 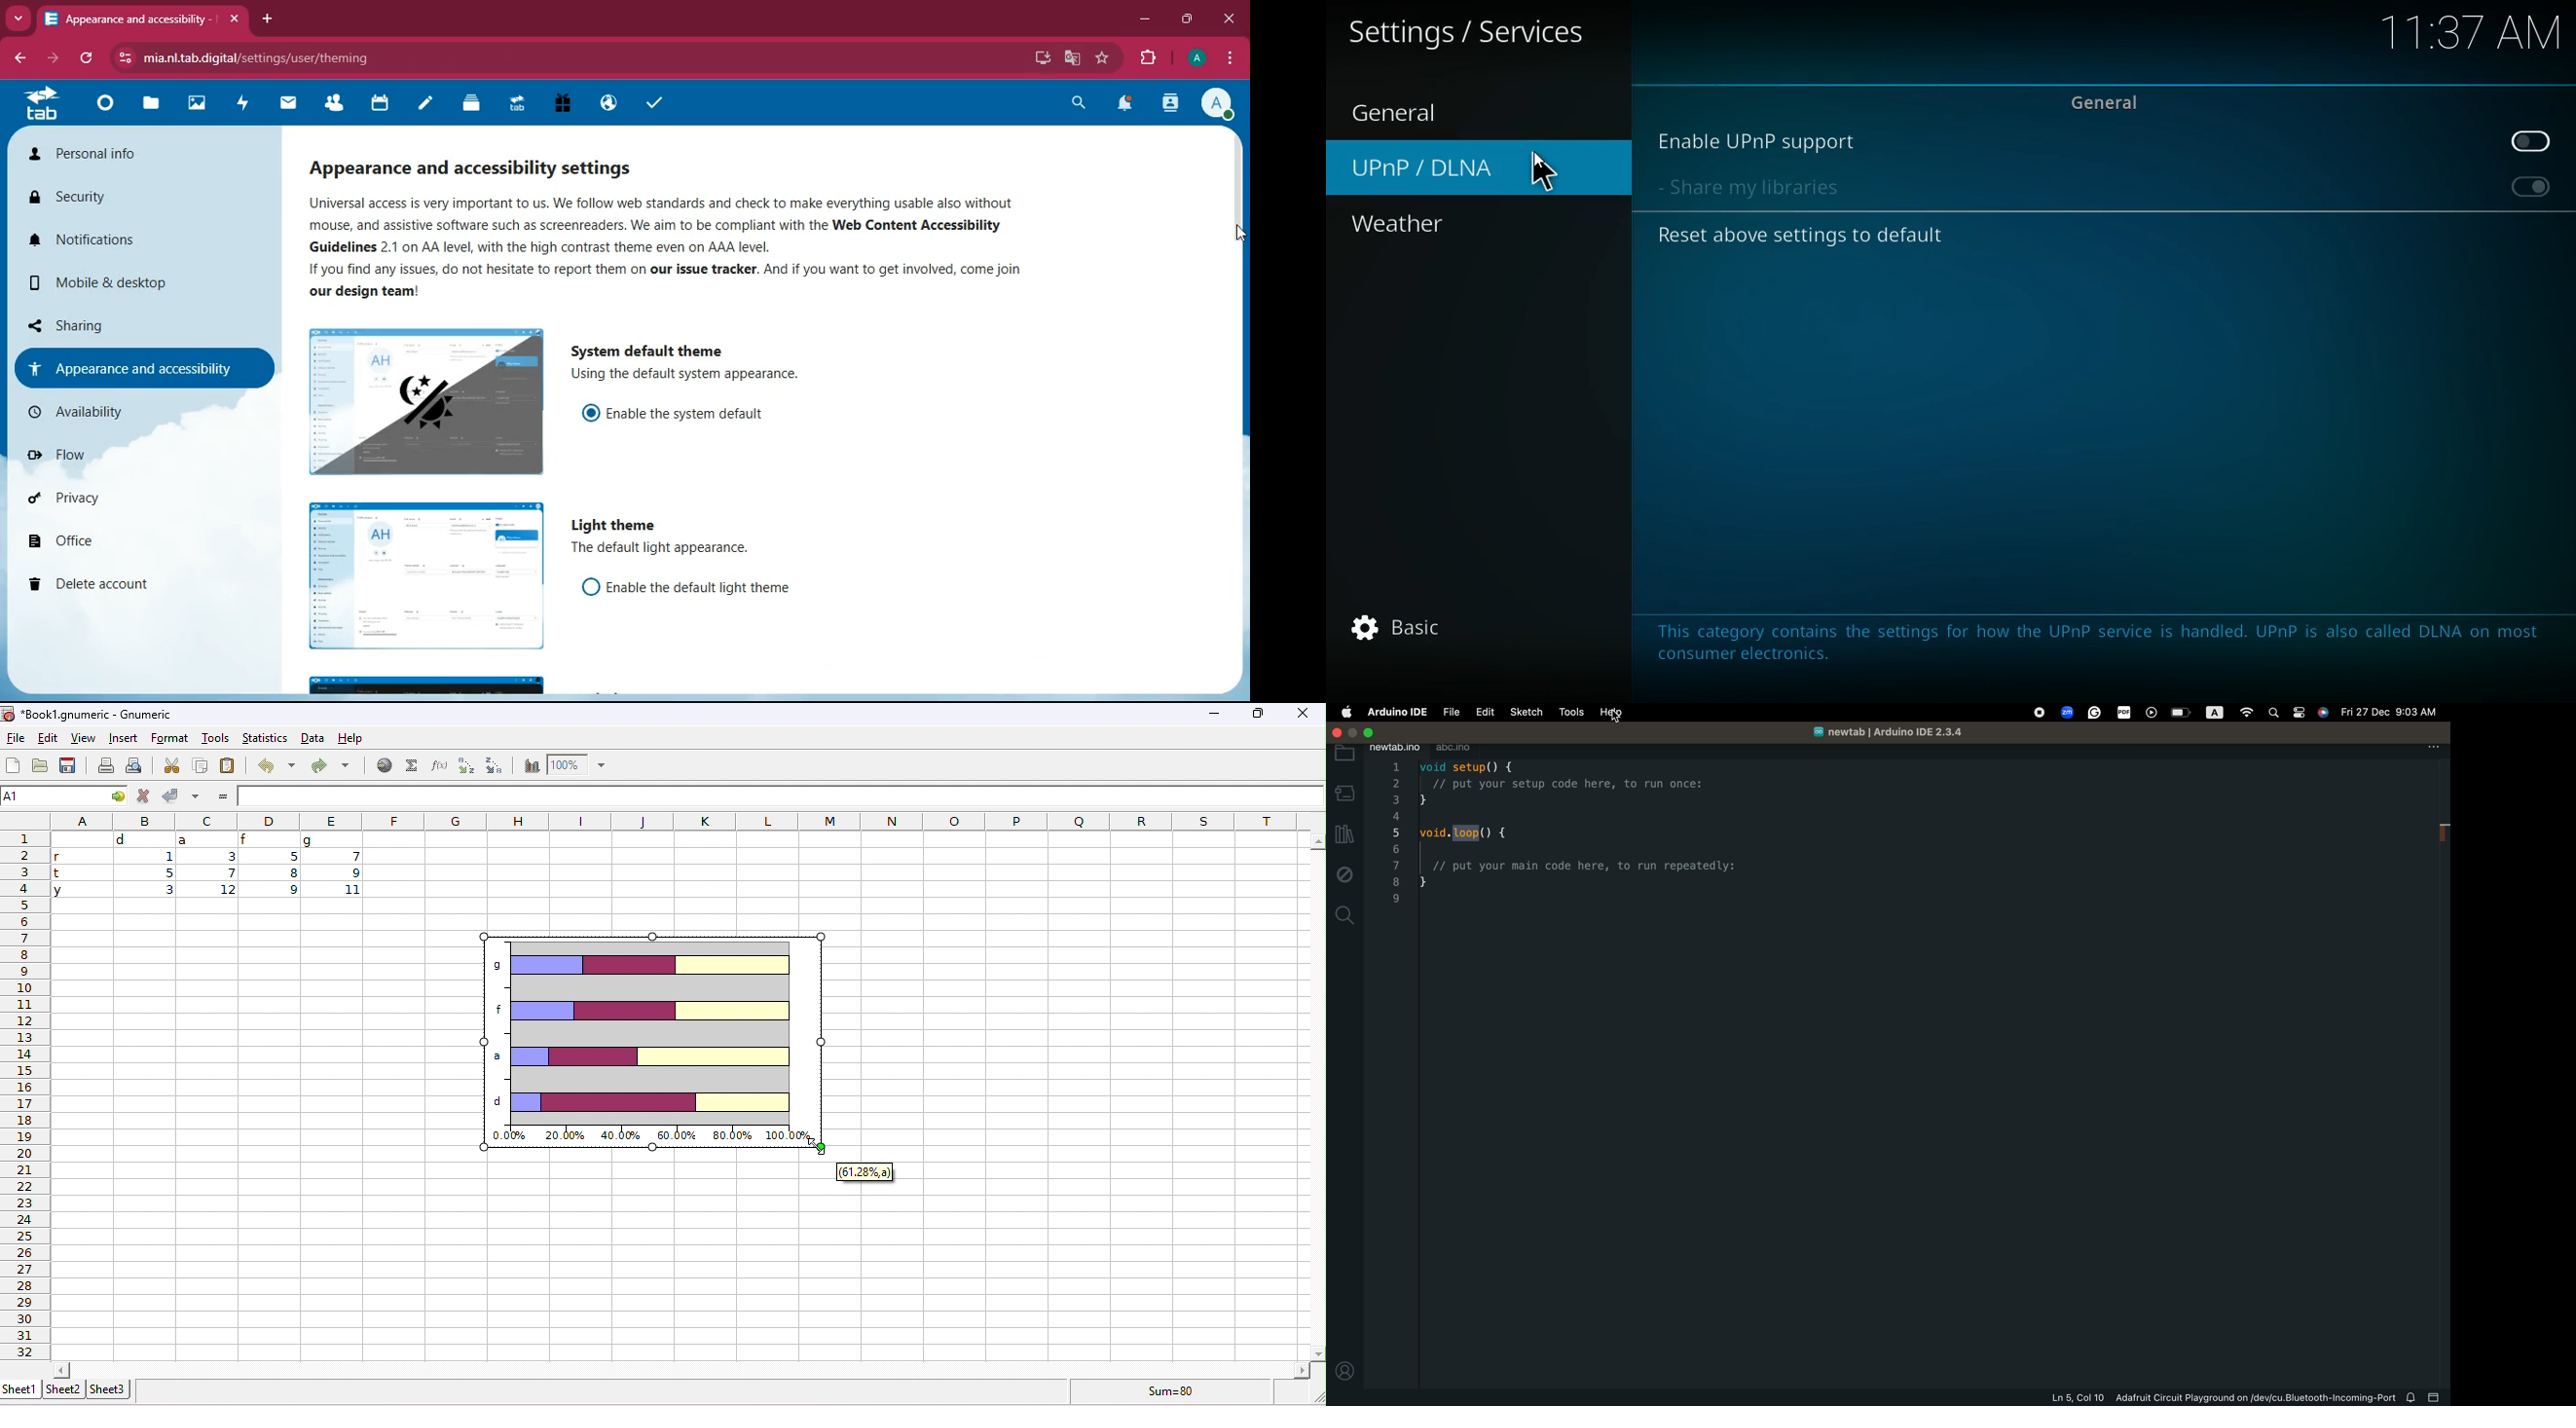 I want to click on This category contains the settings for how the UPnP service is handled. UPnP is also called DLNA on most
consumer electronics., so click(x=2103, y=646).